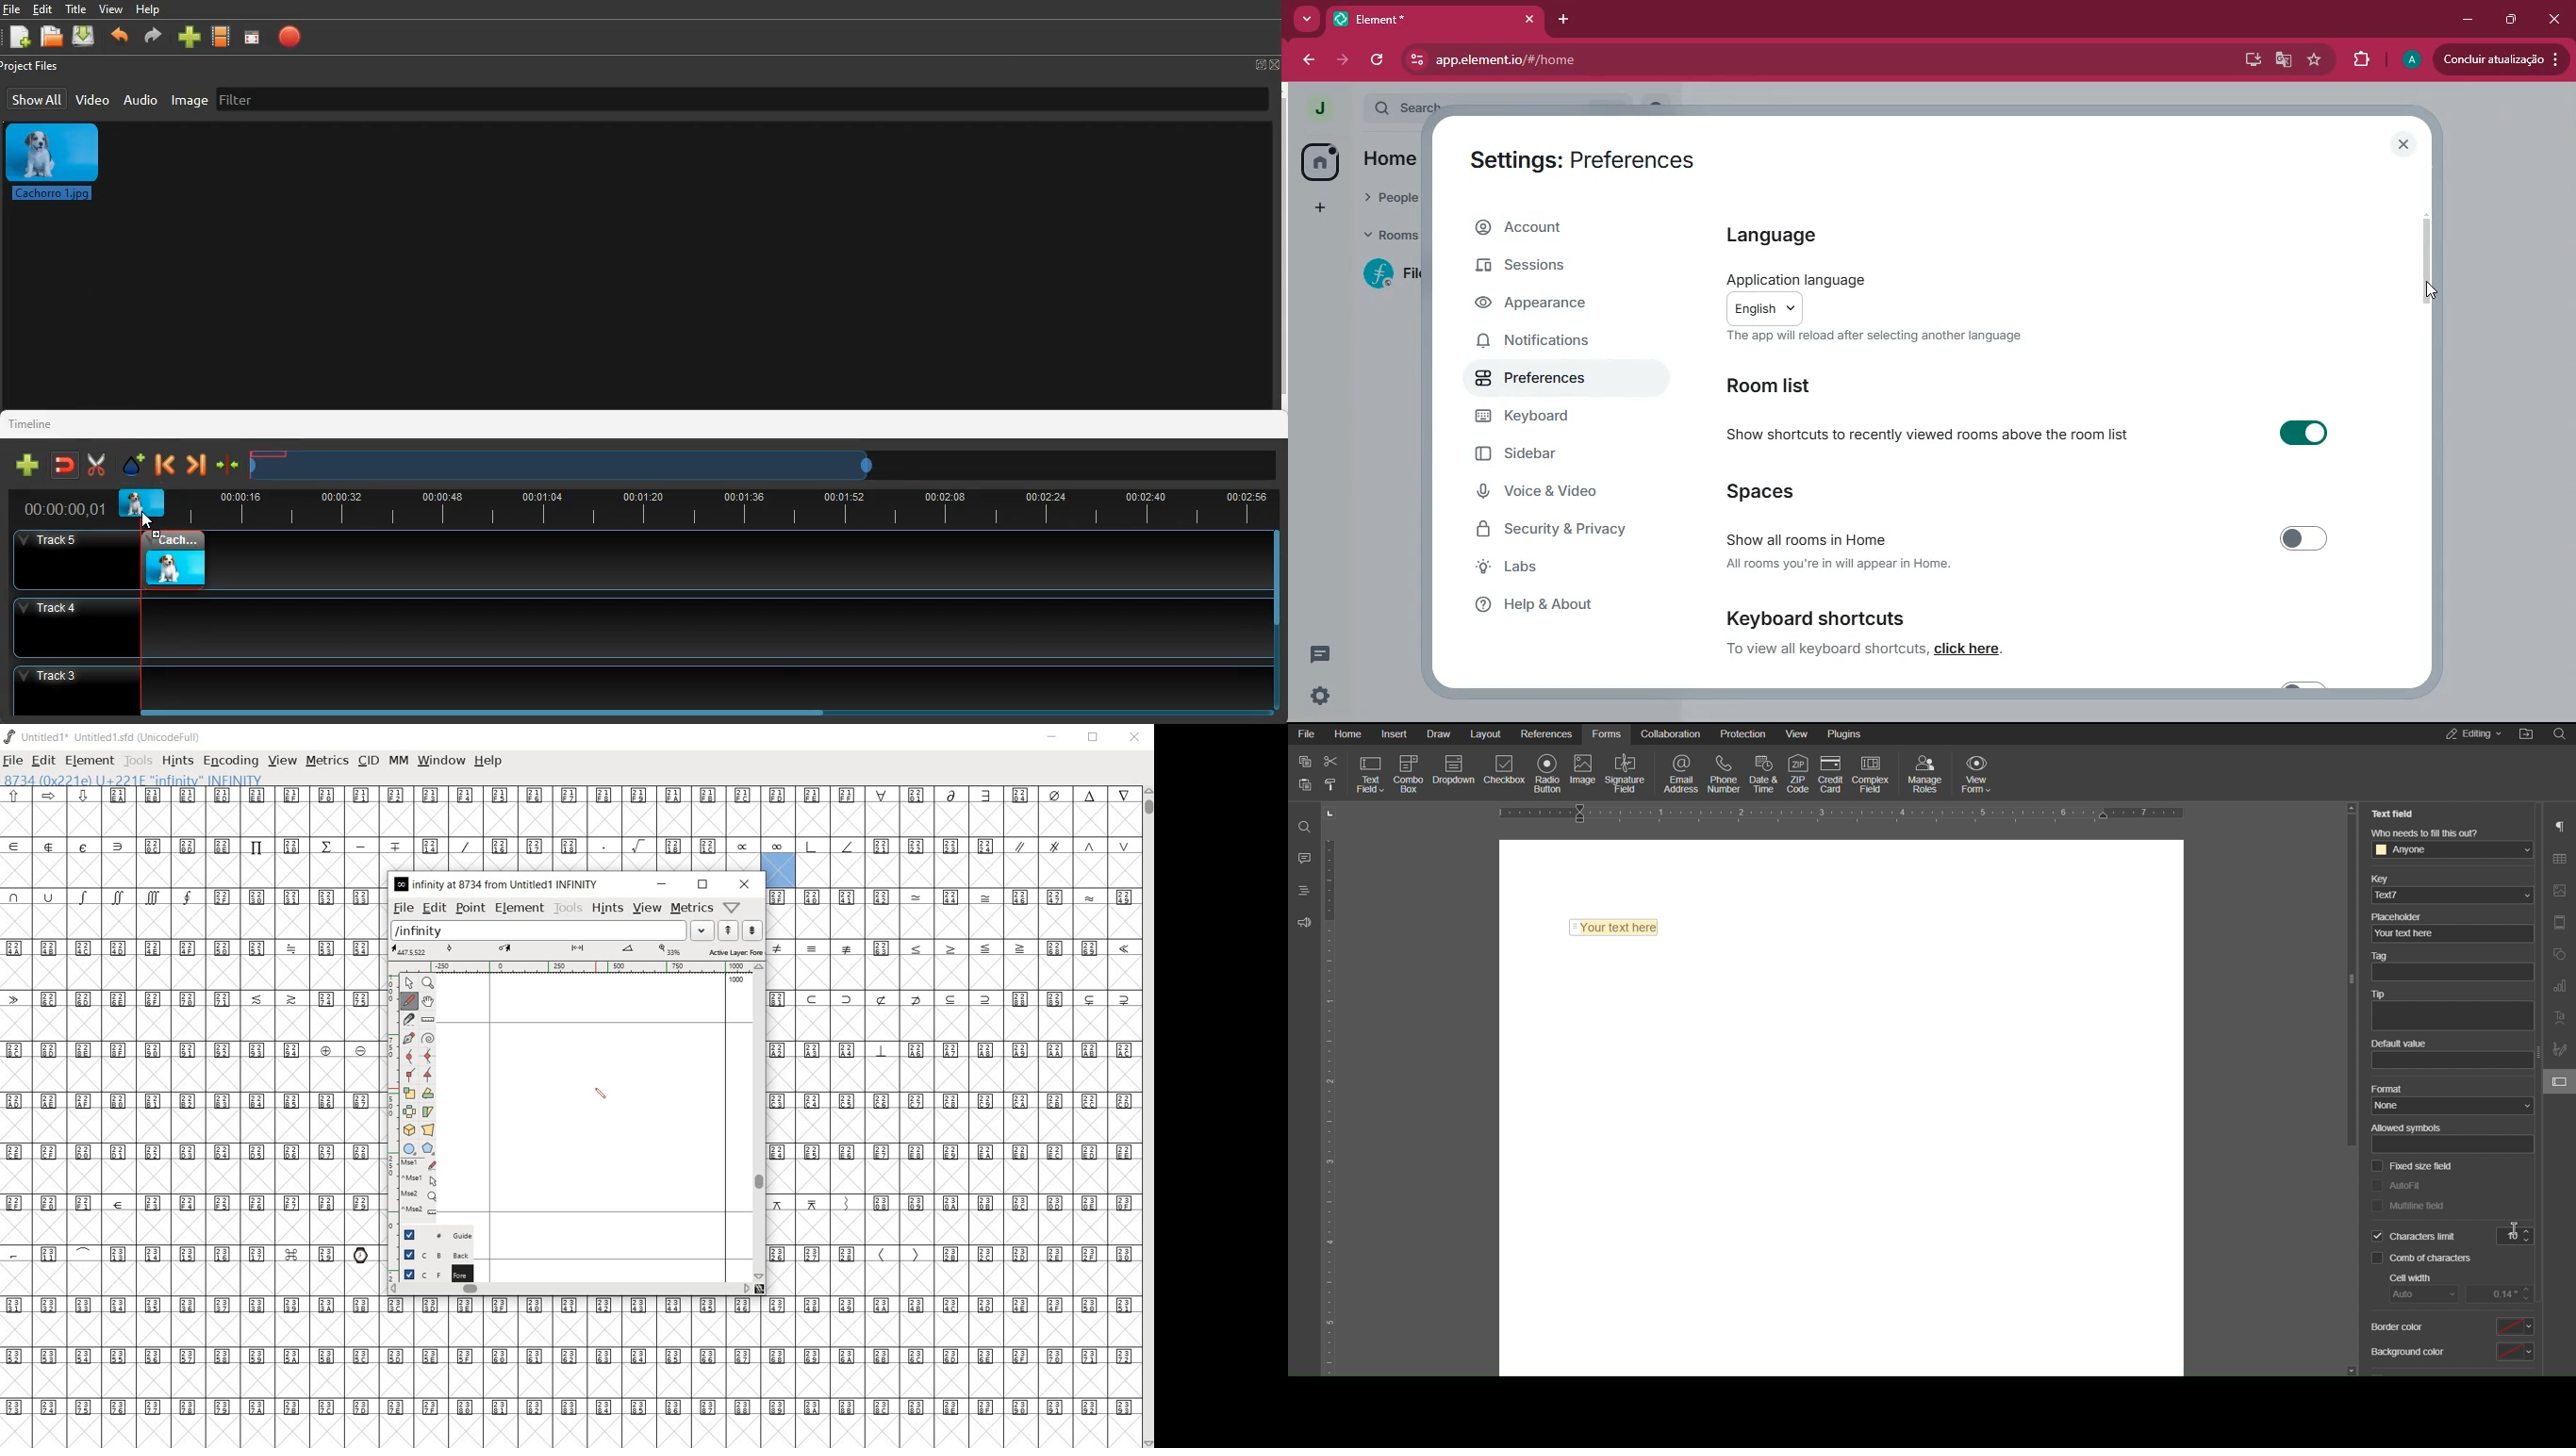 Image resolution: width=2576 pixels, height=1456 pixels. Describe the element at coordinates (408, 1146) in the screenshot. I see `rectangle or ellipse` at that location.